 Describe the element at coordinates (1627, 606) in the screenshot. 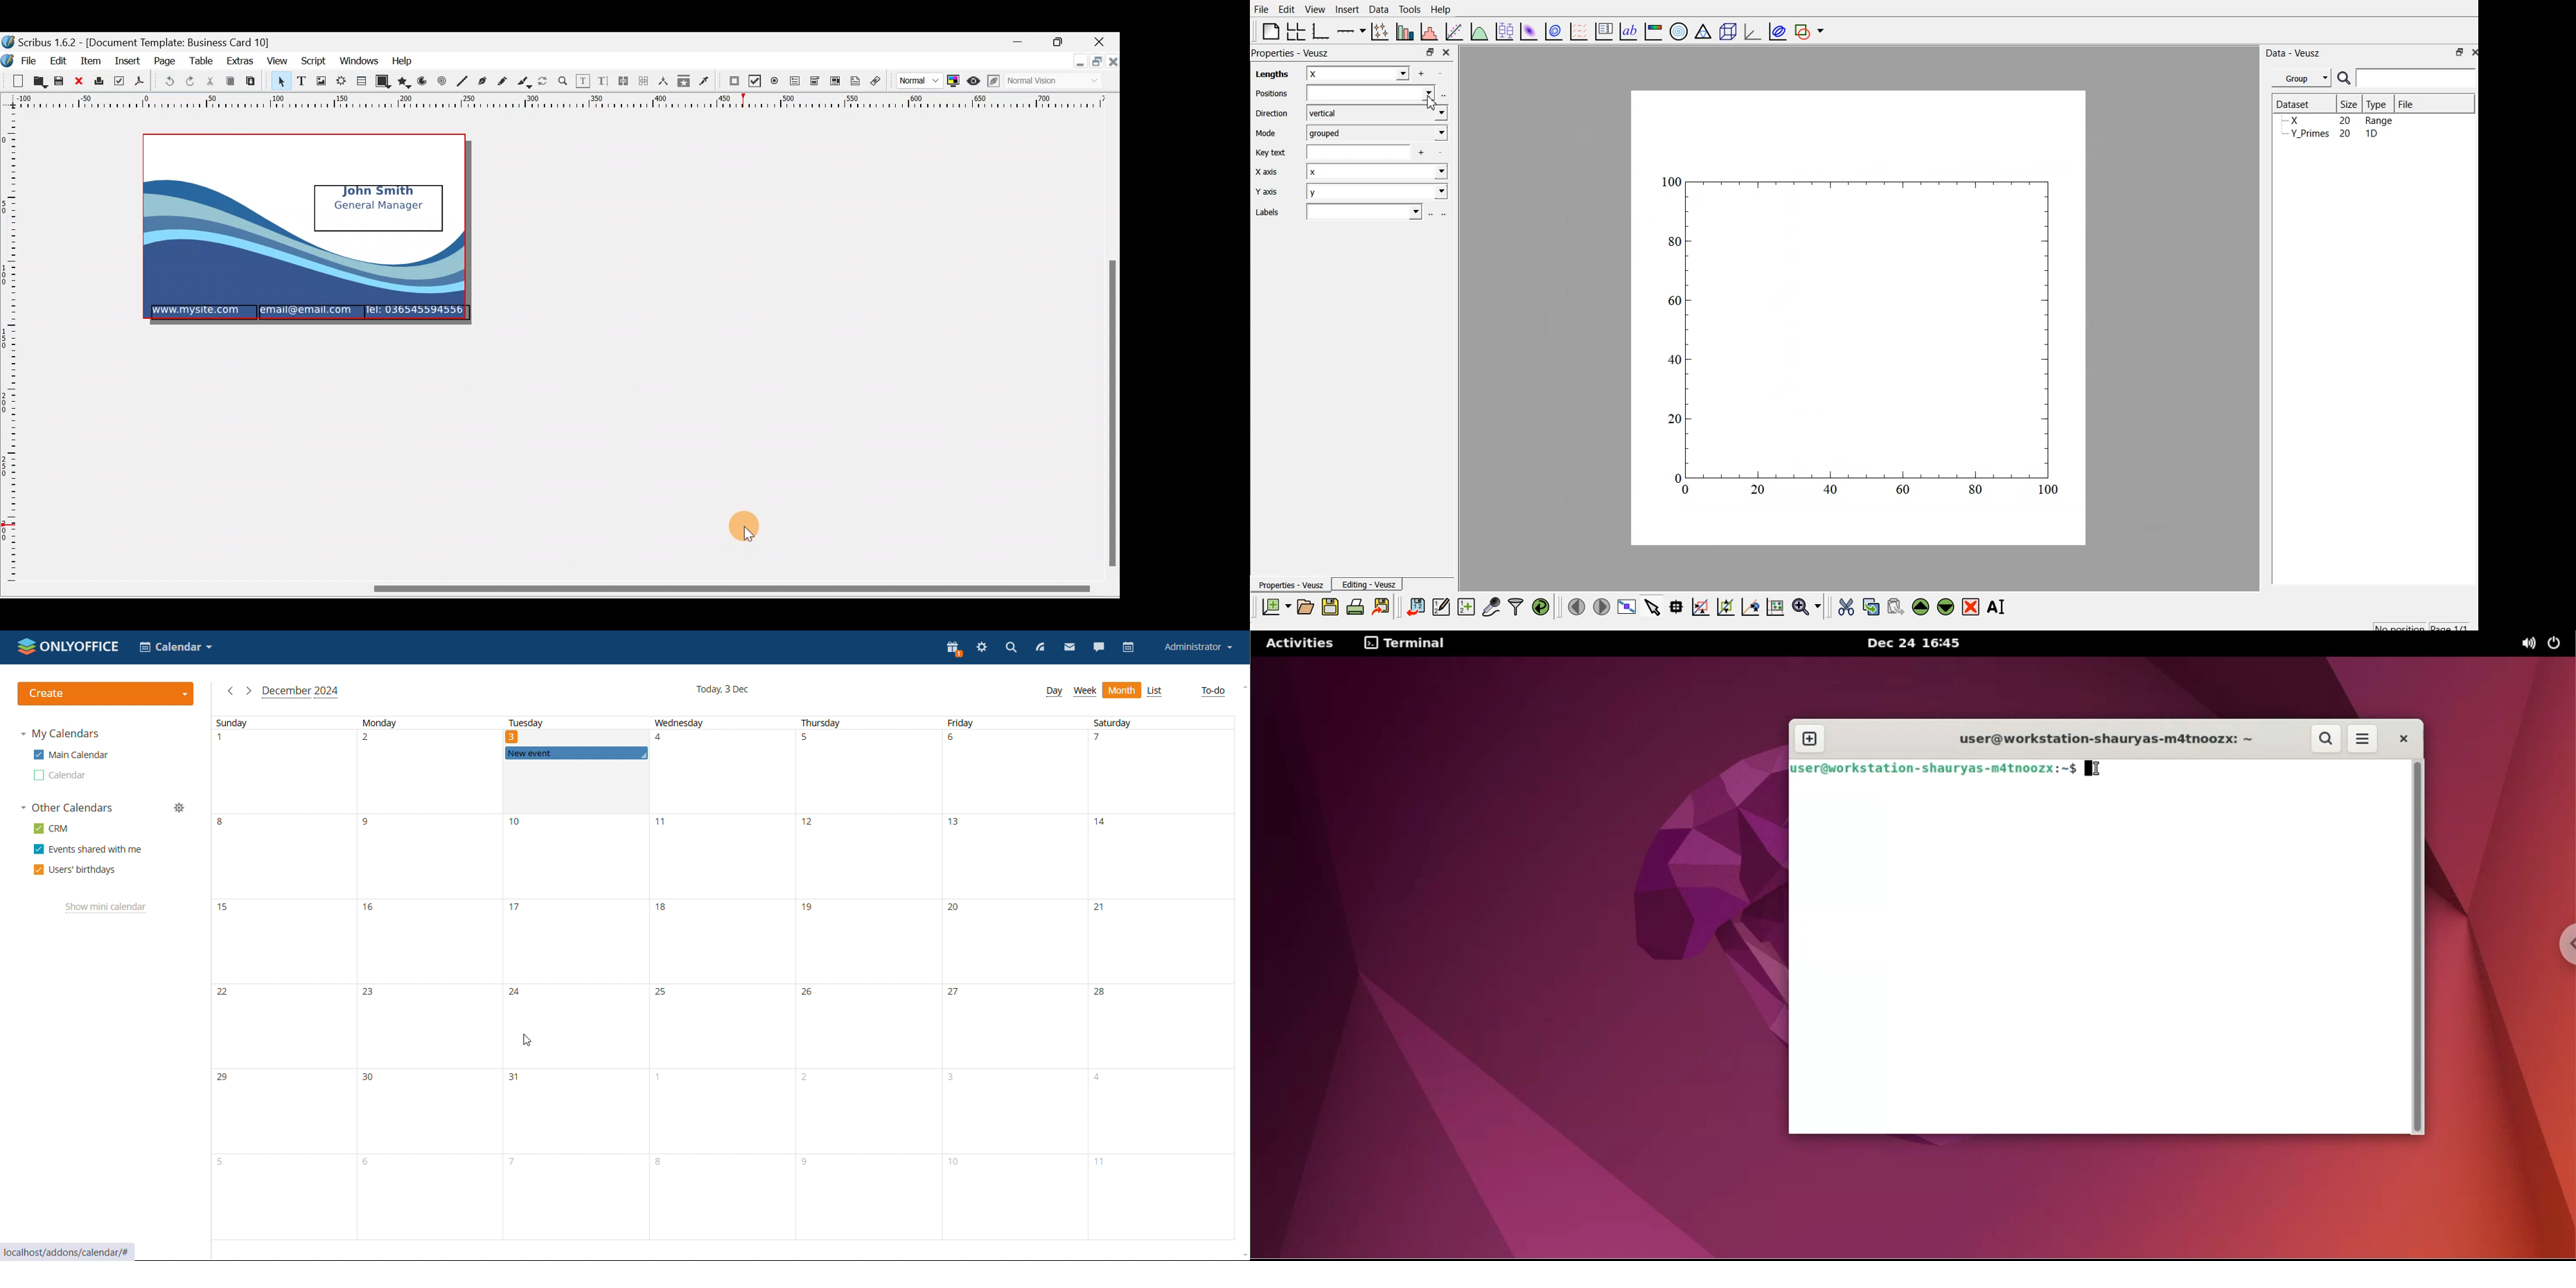

I see `view plot full screen` at that location.